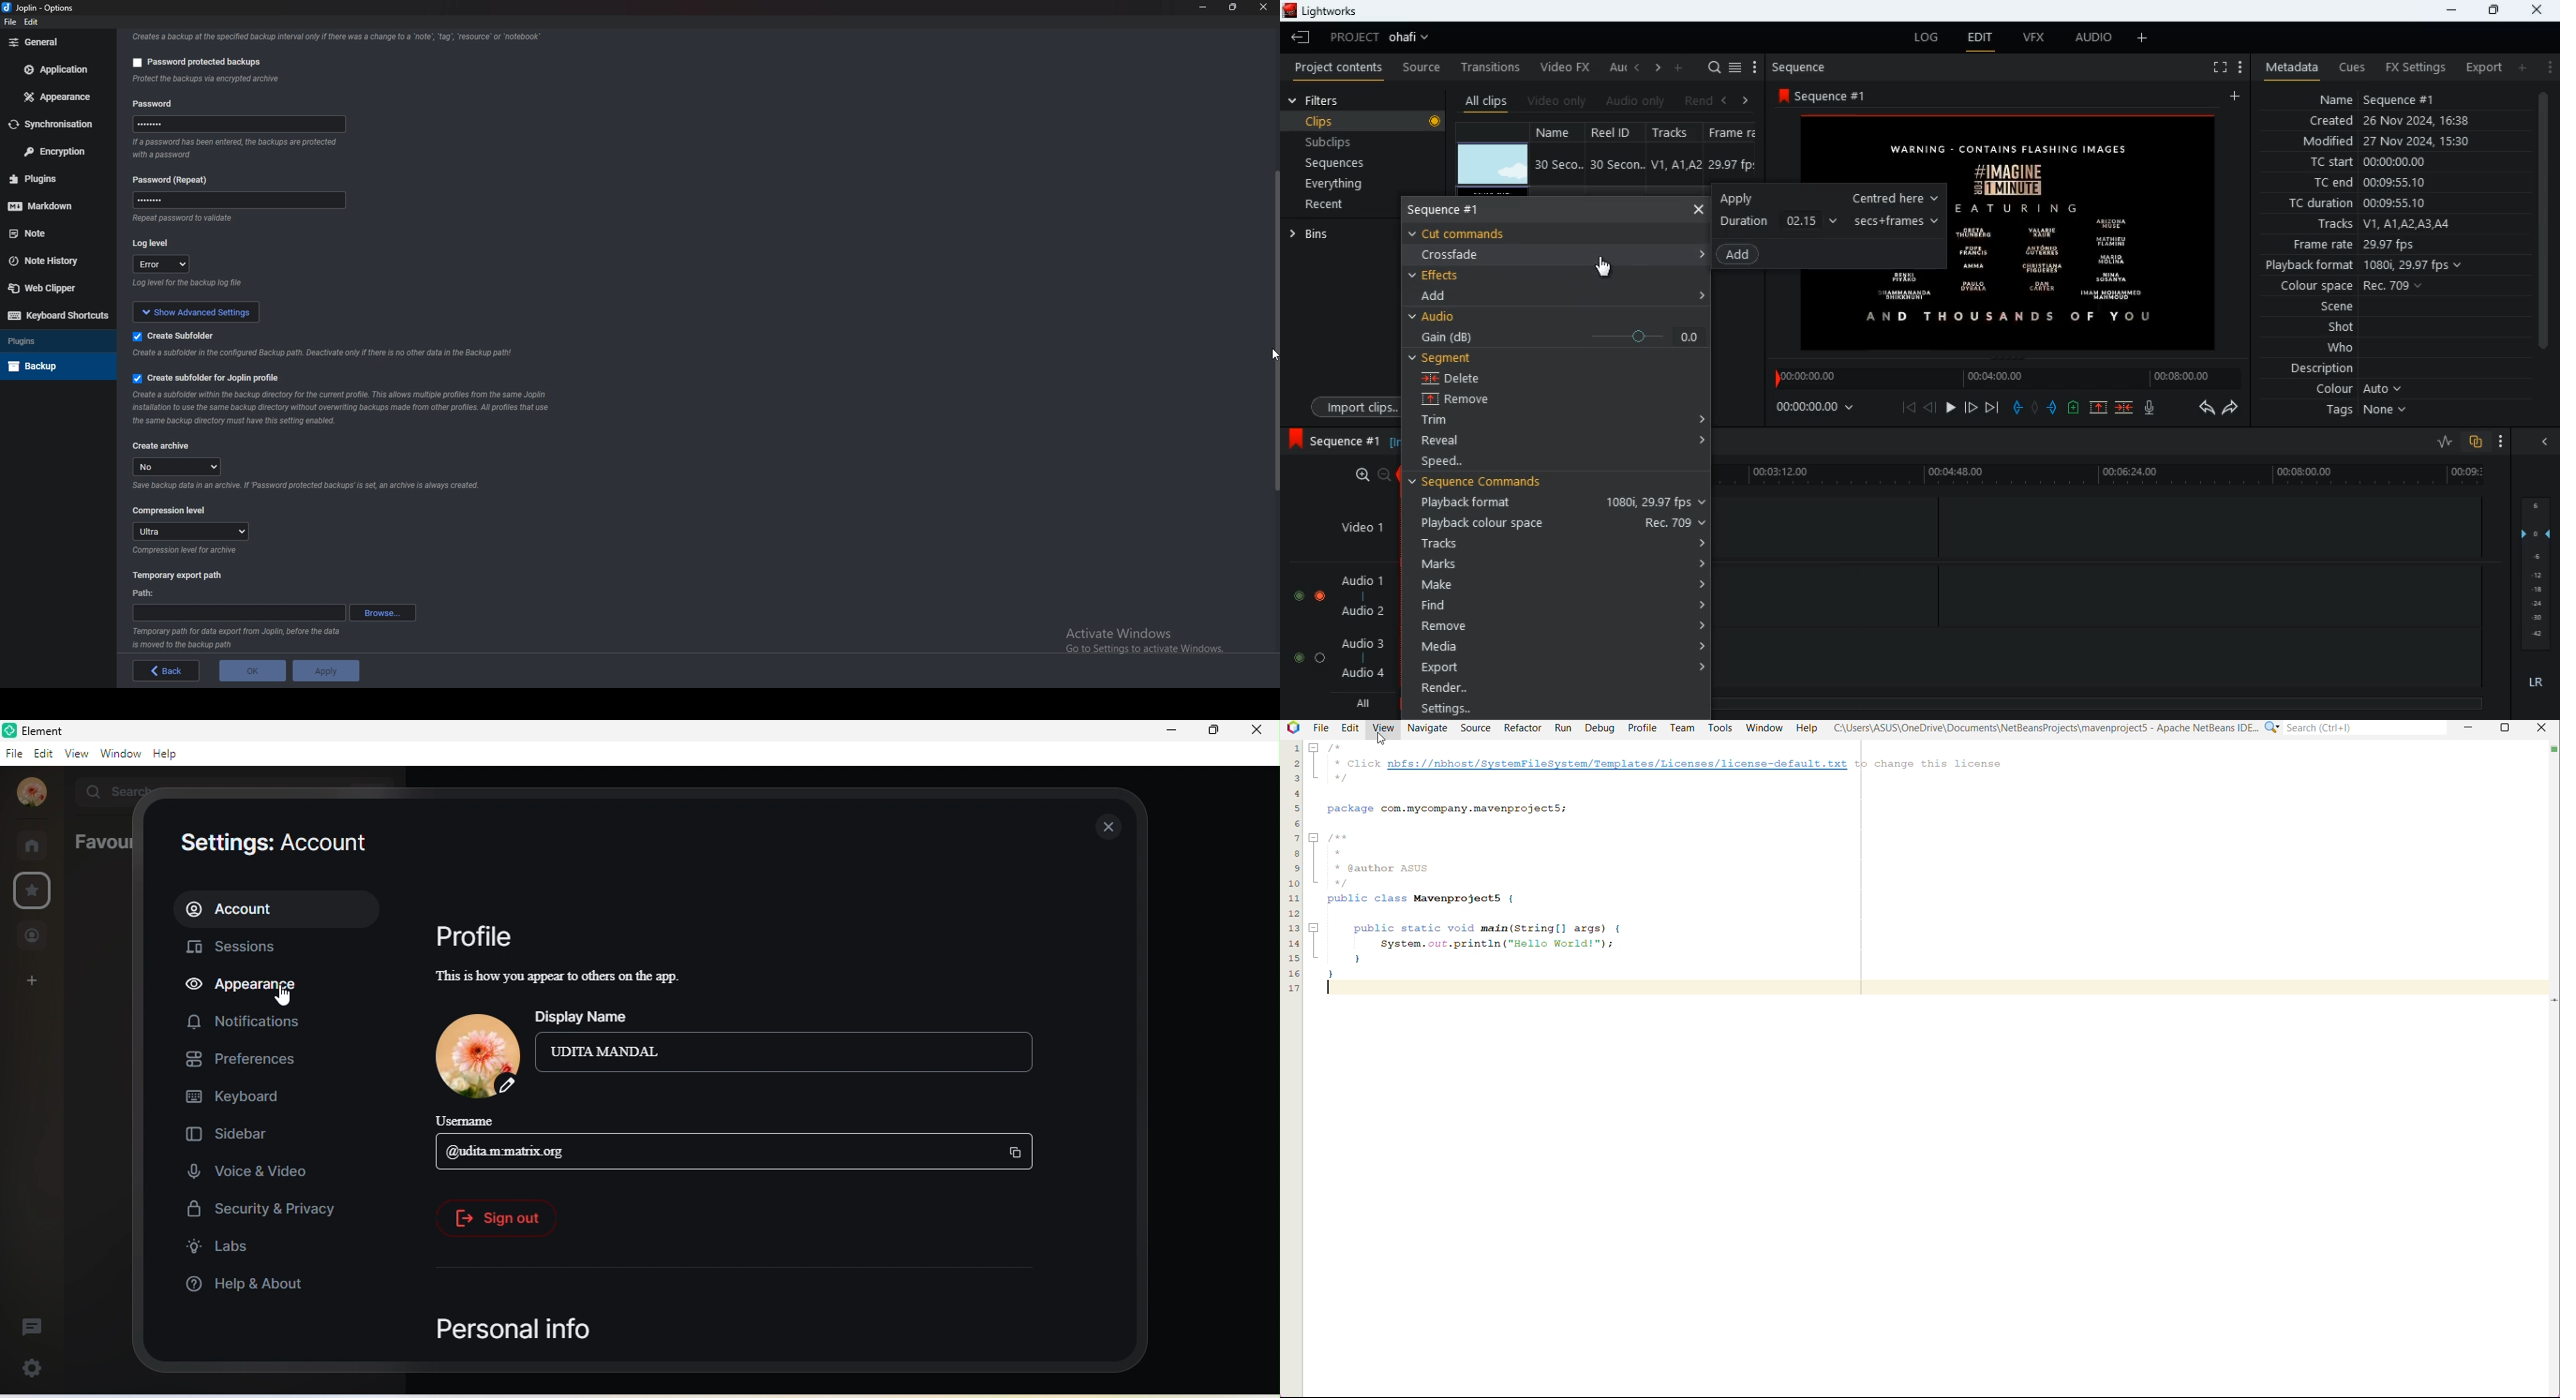 The width and height of the screenshot is (2576, 1400). What do you see at coordinates (32, 793) in the screenshot?
I see `profile photo` at bounding box center [32, 793].